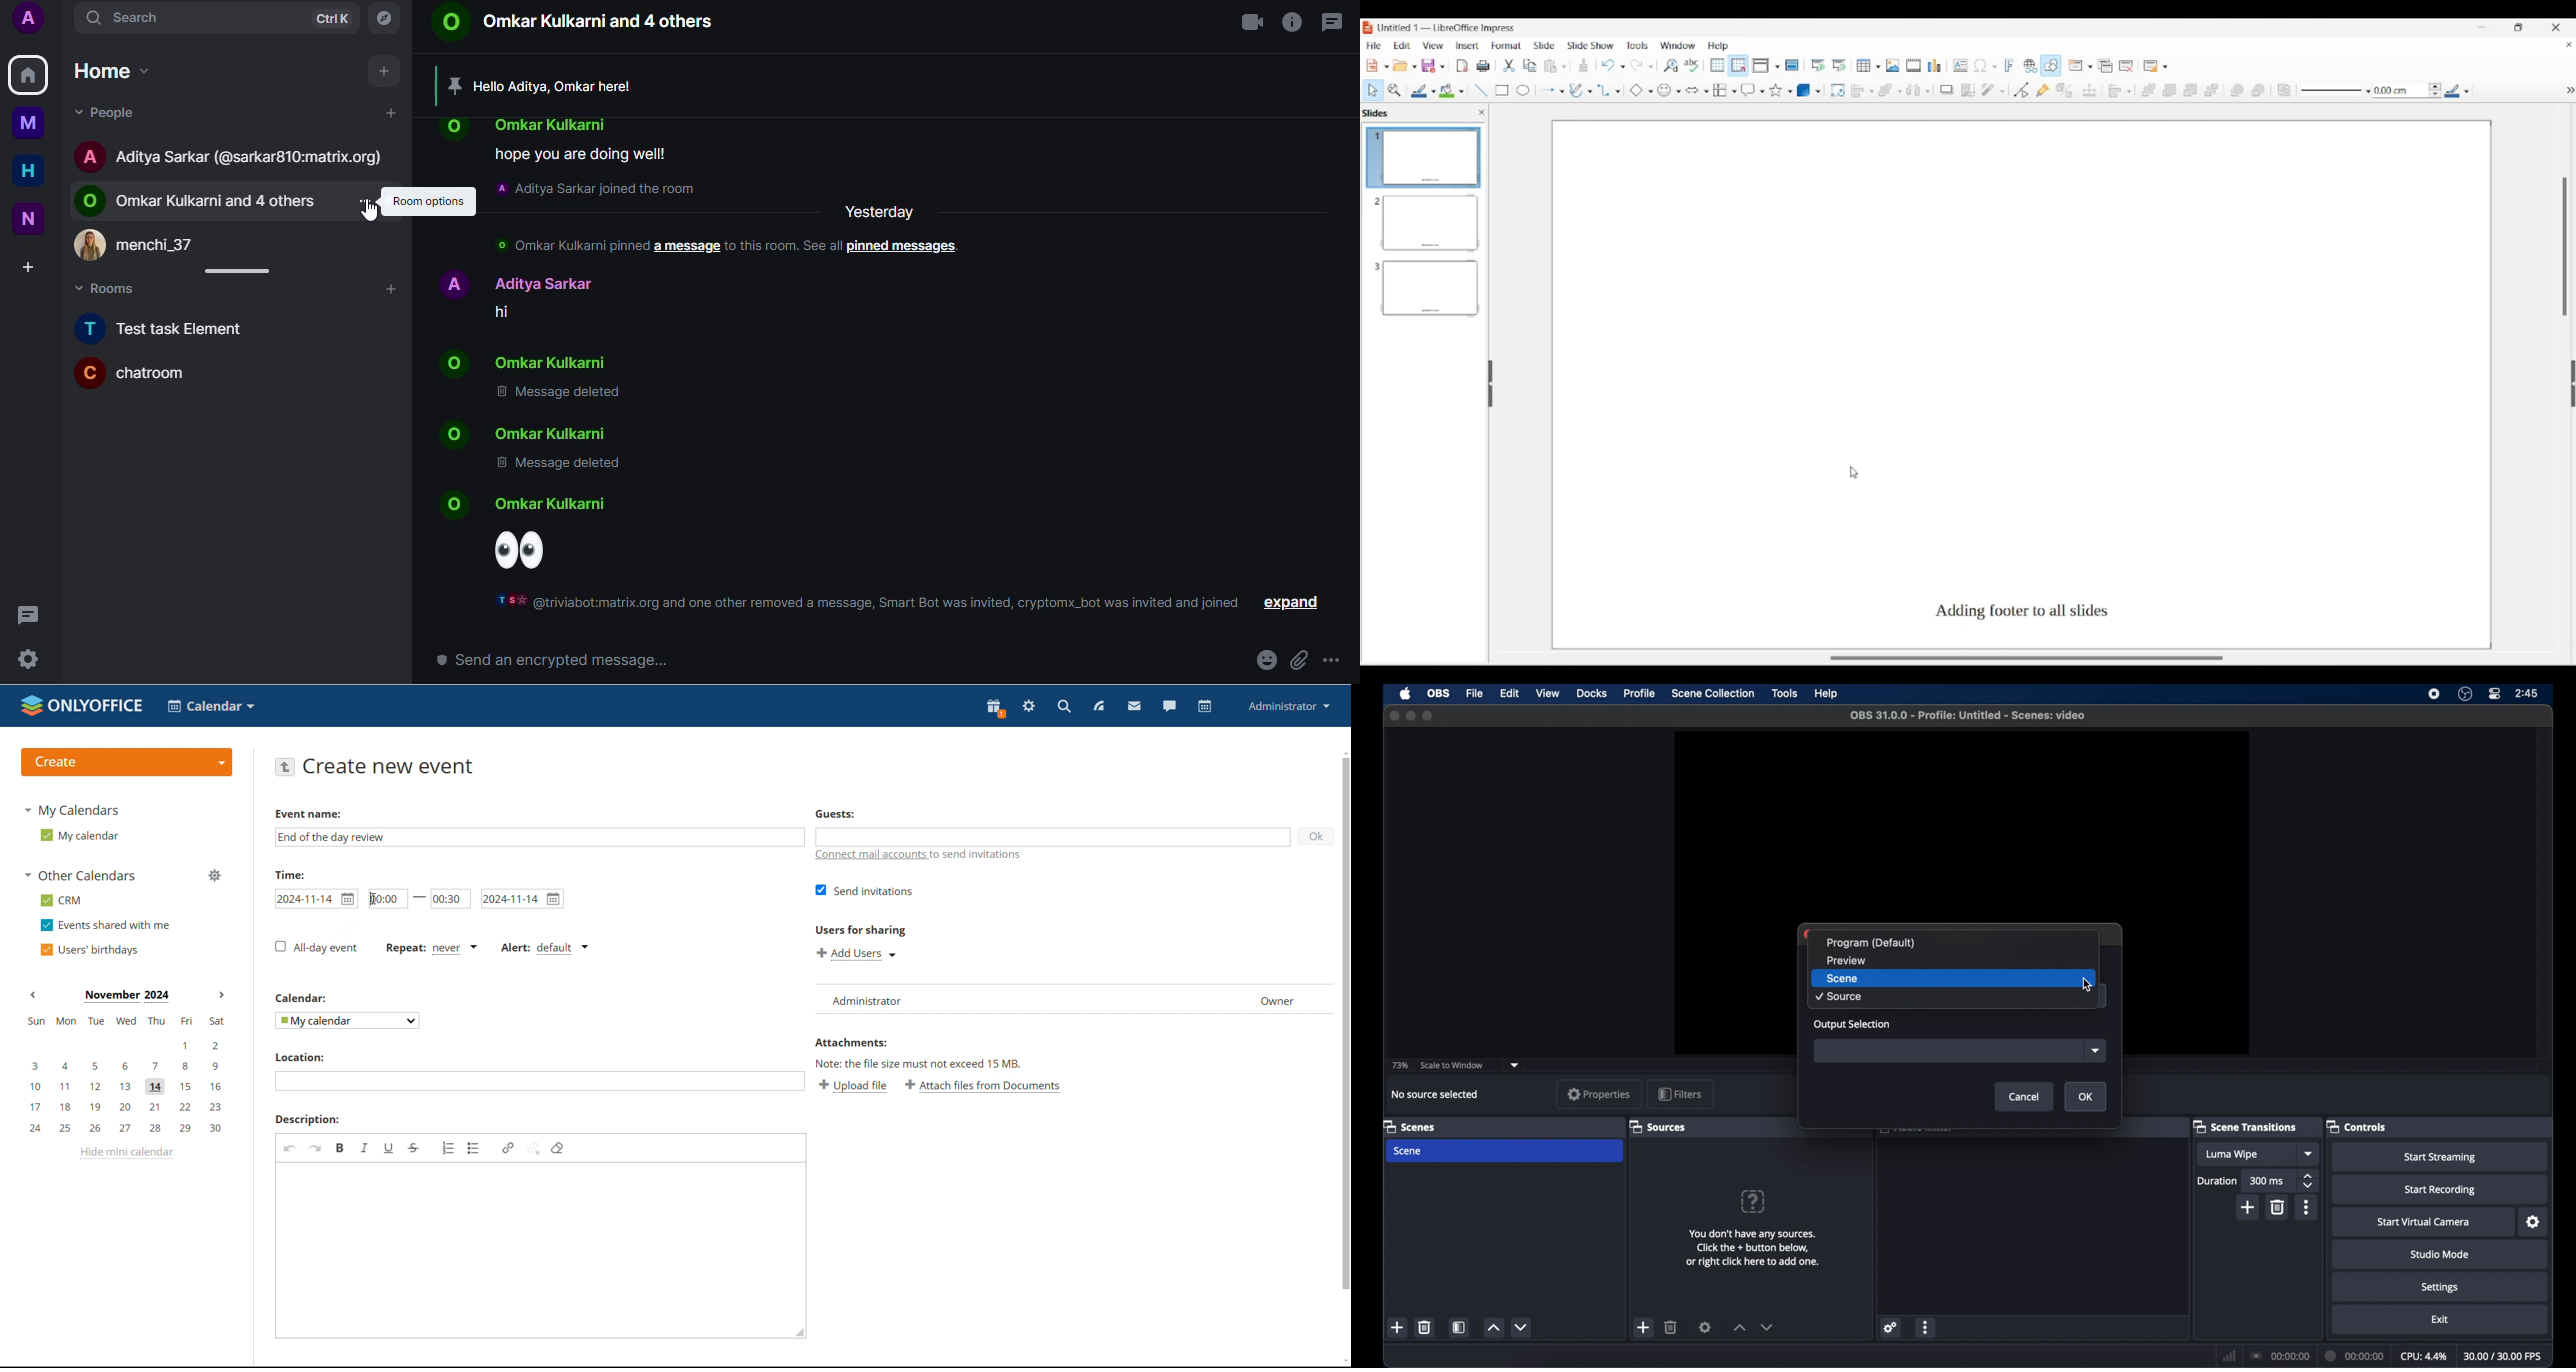 This screenshot has height=1372, width=2576. Describe the element at coordinates (88, 950) in the screenshot. I see `users' birthdays` at that location.